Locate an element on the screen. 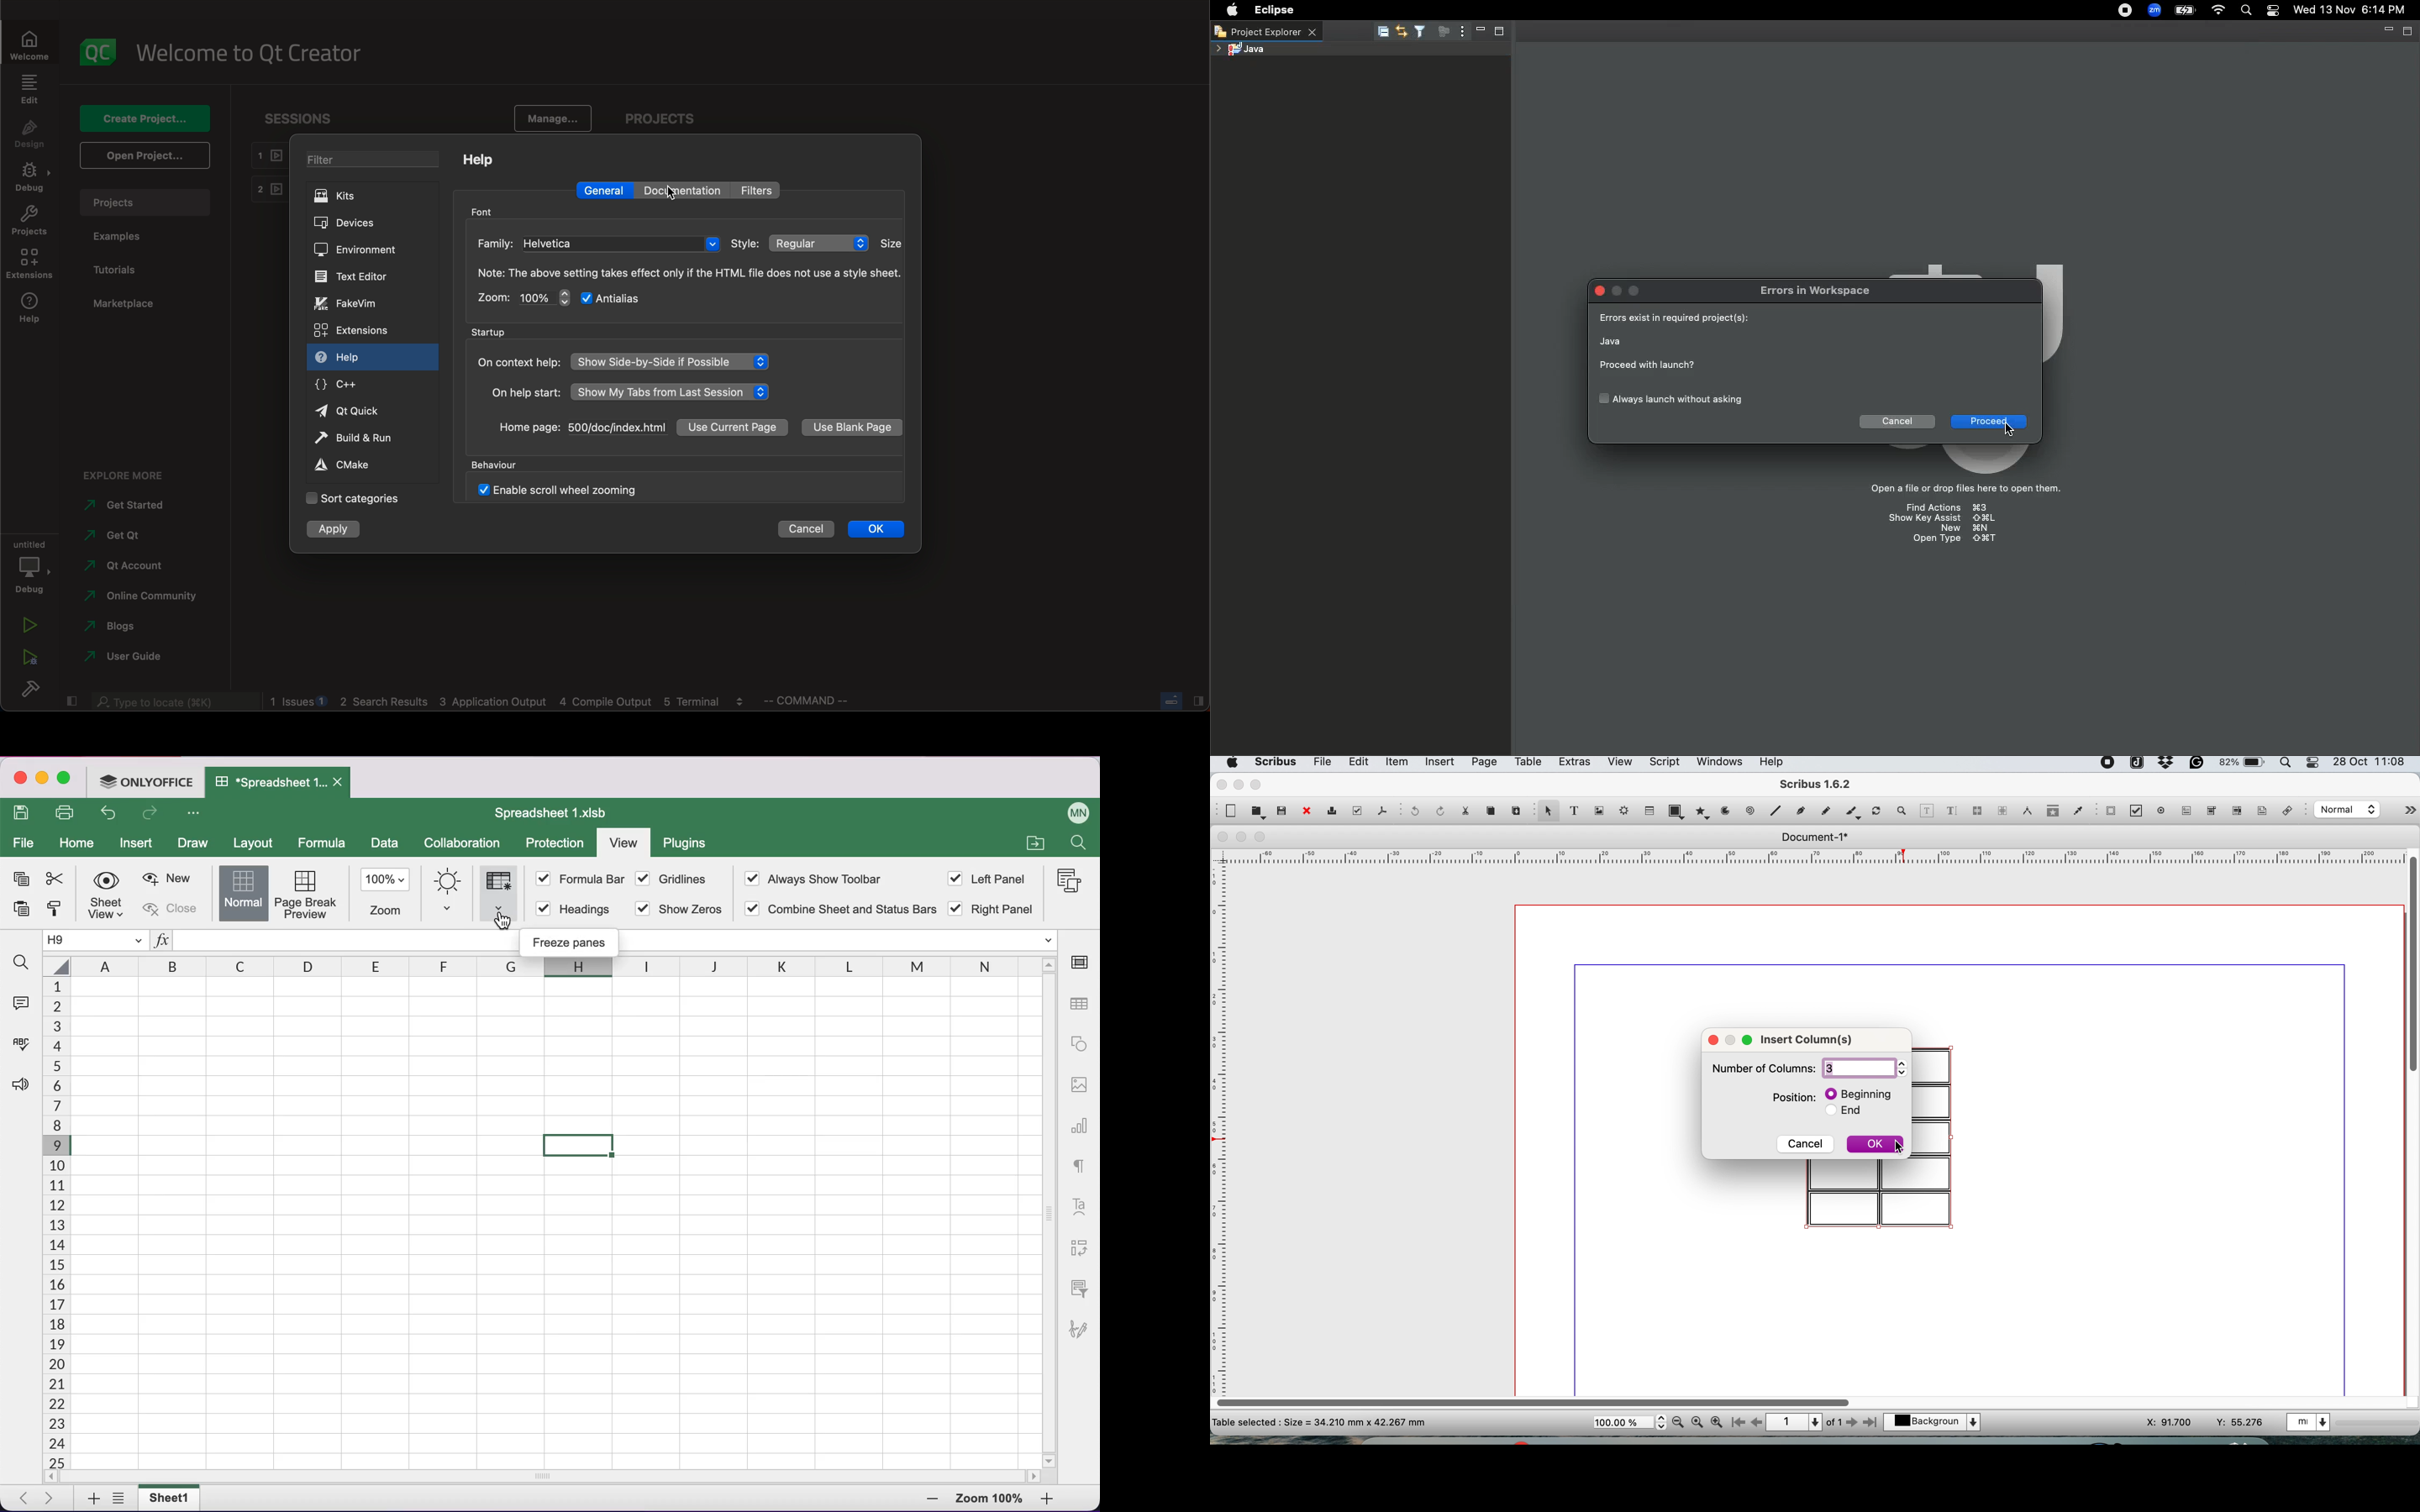 This screenshot has width=2436, height=1512. c++ is located at coordinates (345, 387).